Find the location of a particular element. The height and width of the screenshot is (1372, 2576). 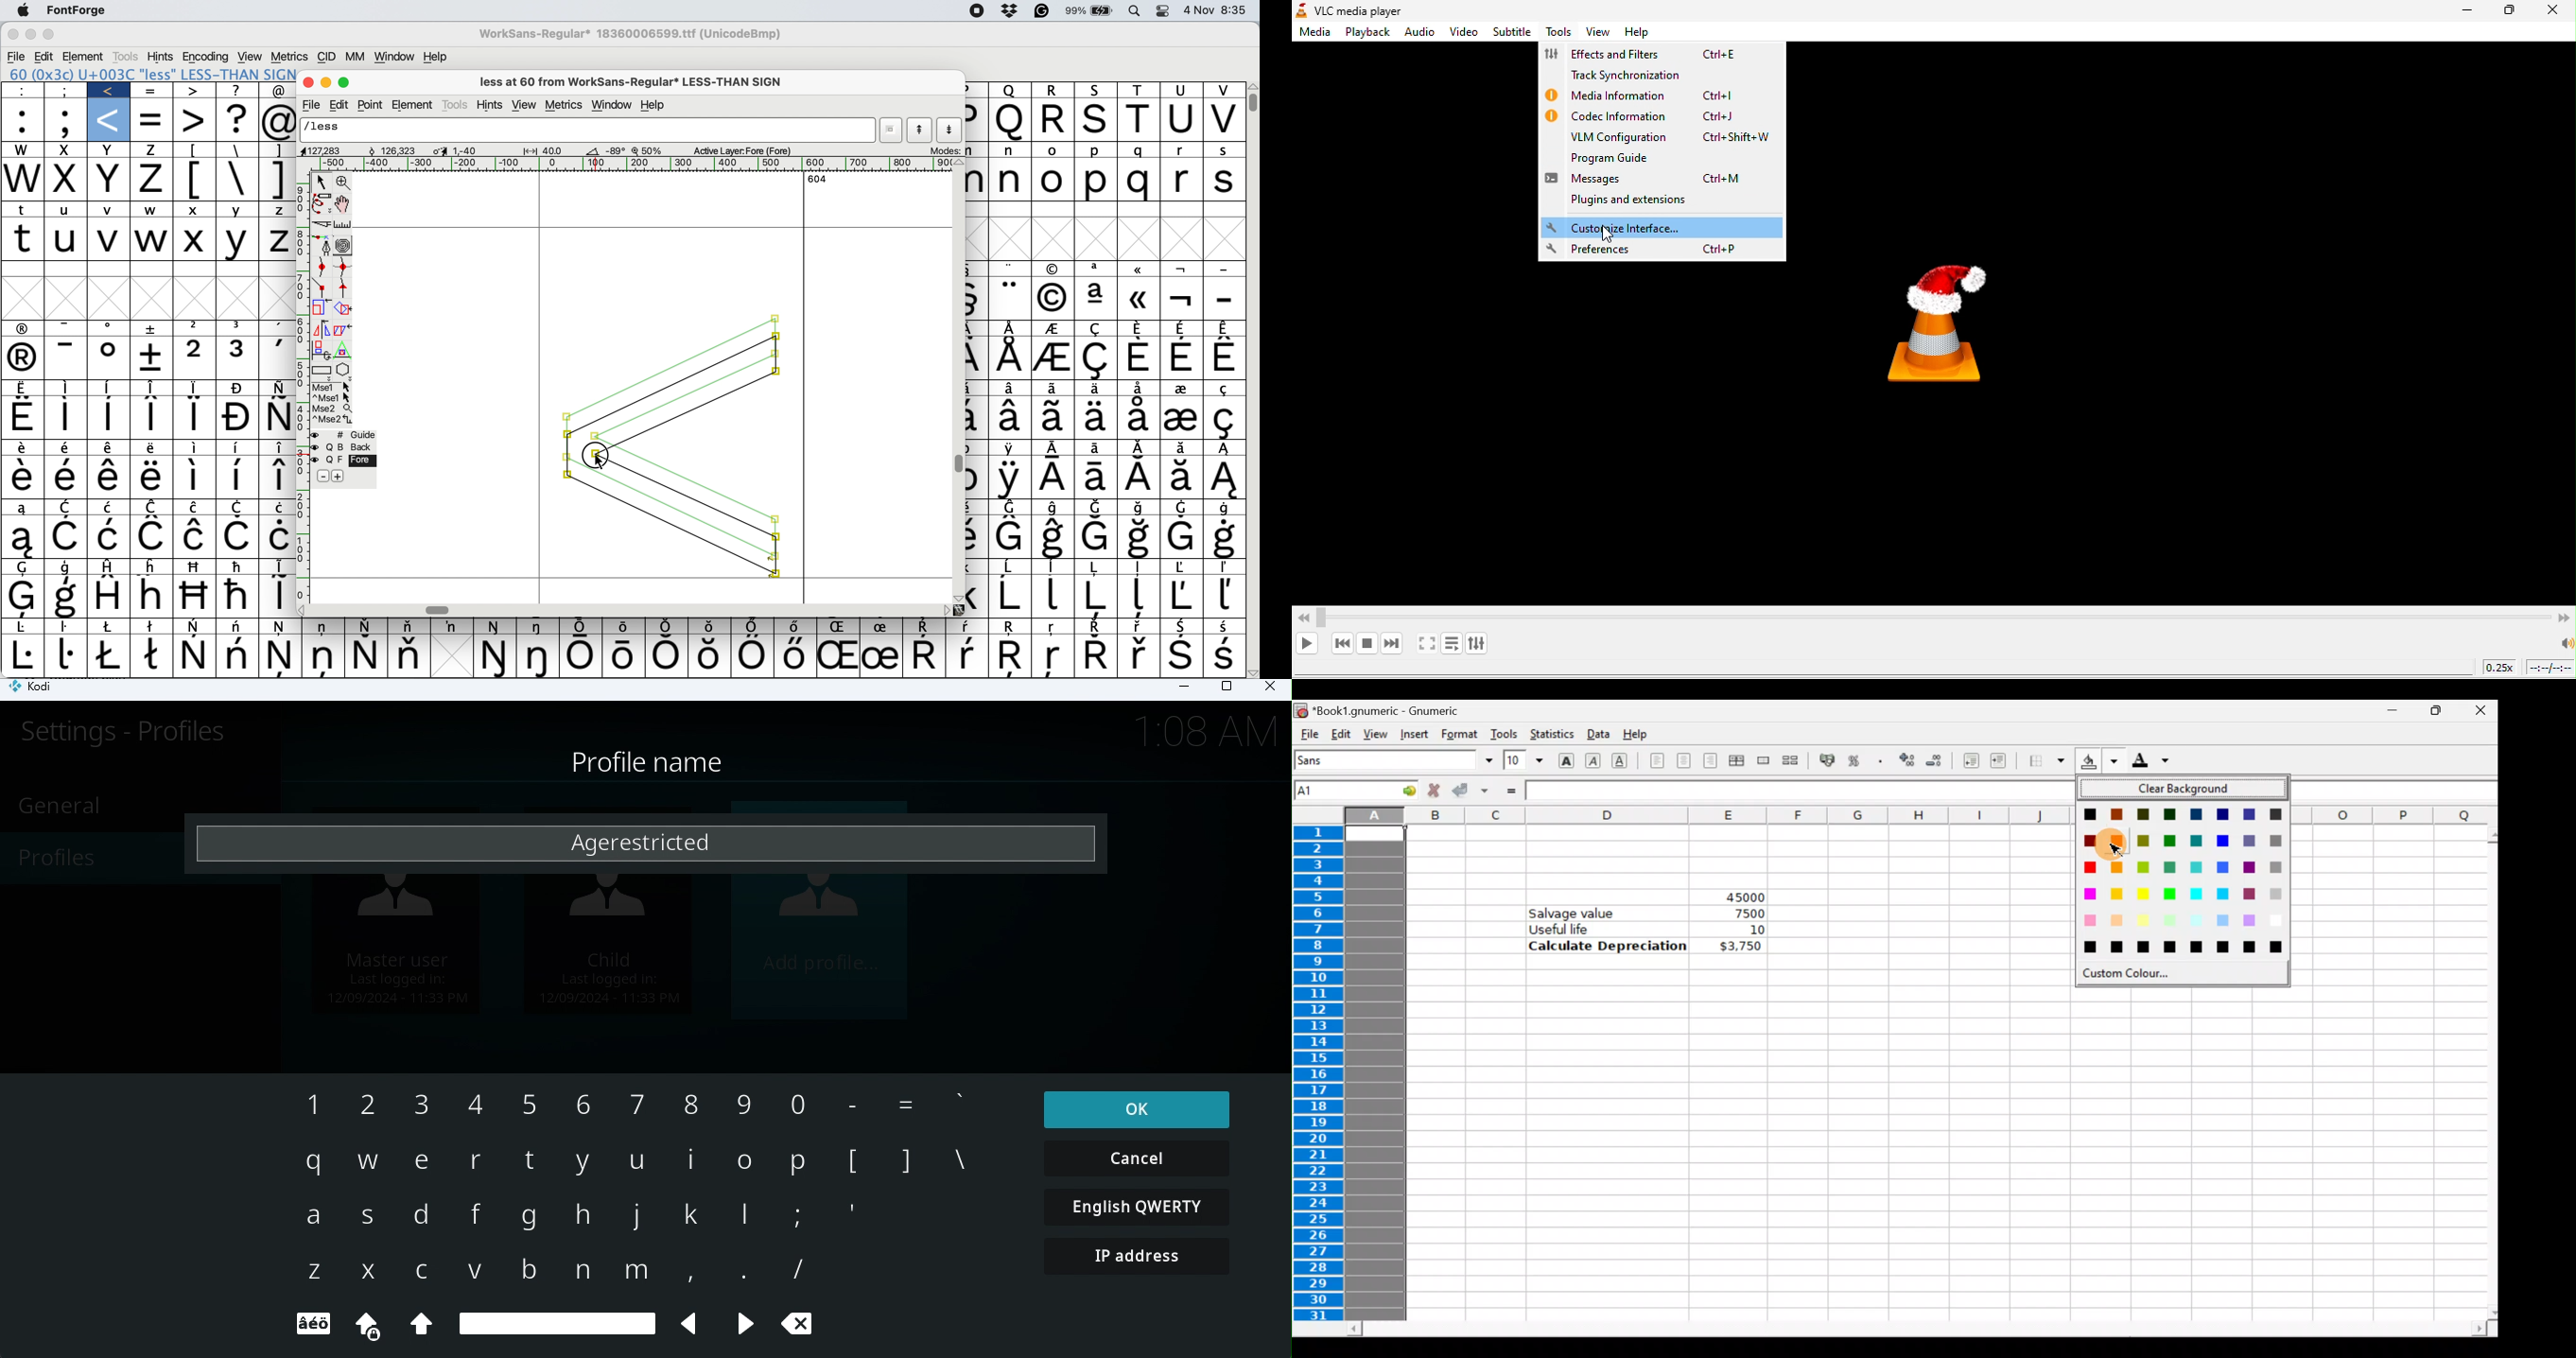

Symbol is located at coordinates (239, 535).